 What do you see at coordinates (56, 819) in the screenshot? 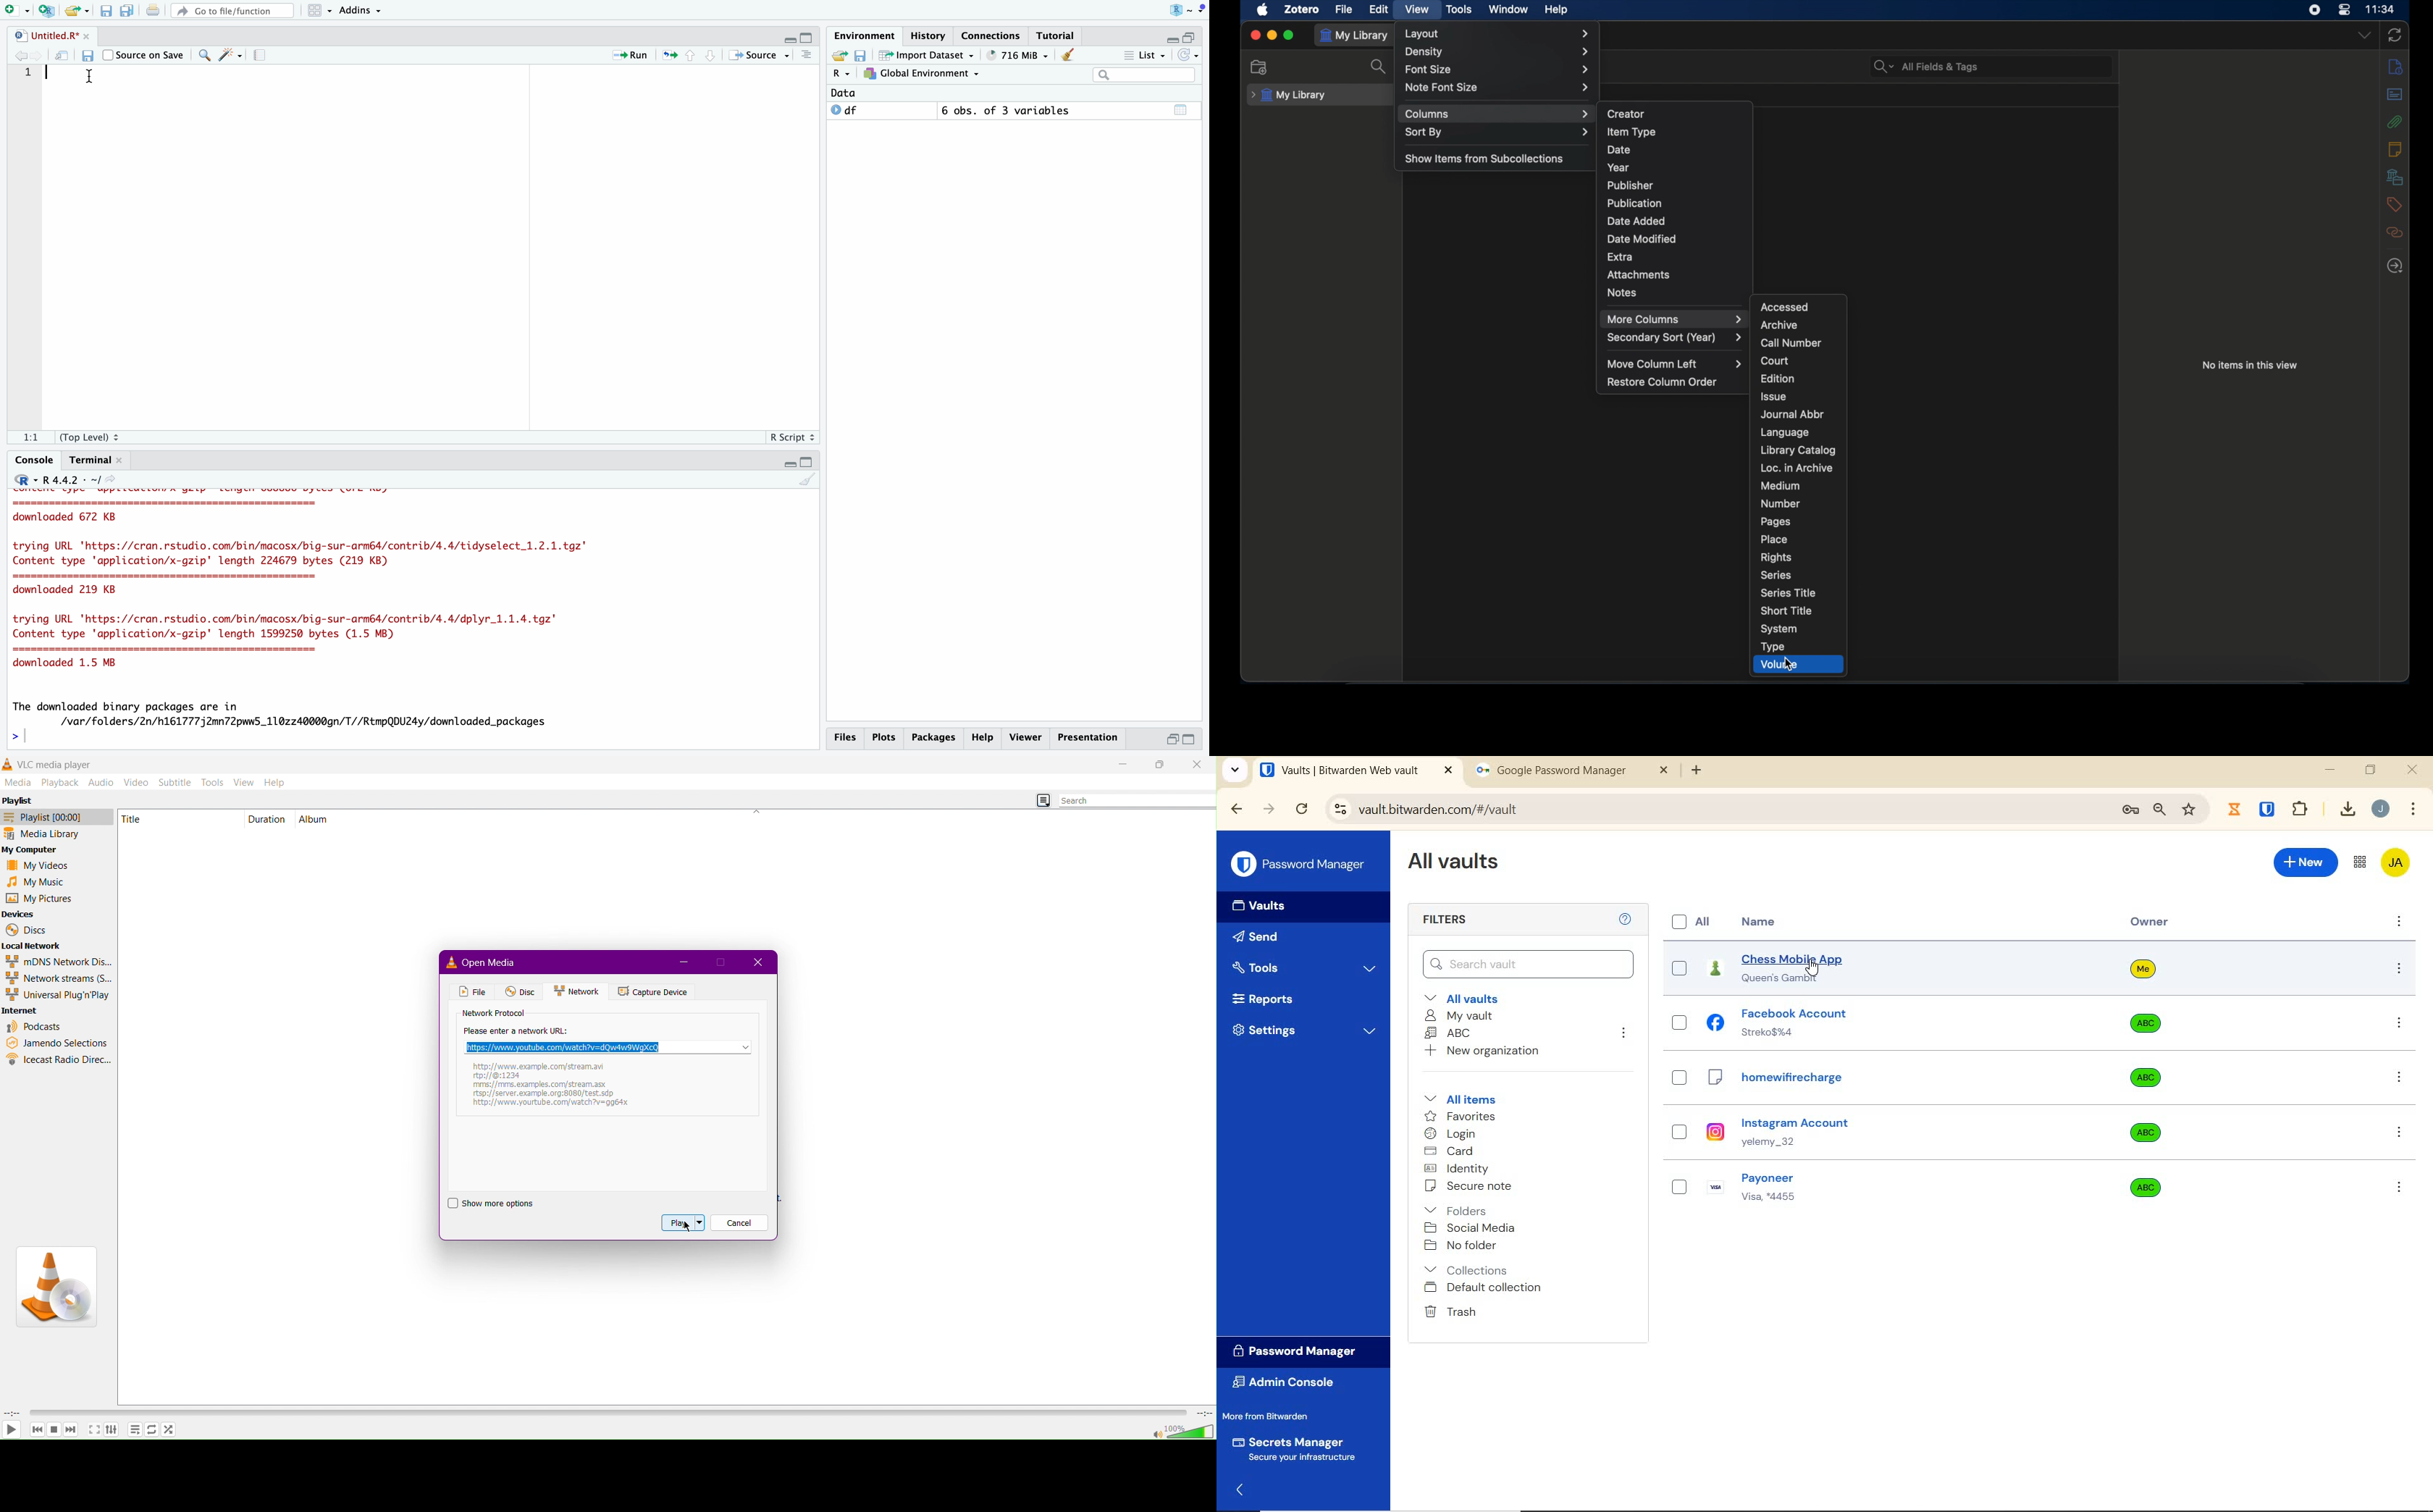
I see `Playlist` at bounding box center [56, 819].